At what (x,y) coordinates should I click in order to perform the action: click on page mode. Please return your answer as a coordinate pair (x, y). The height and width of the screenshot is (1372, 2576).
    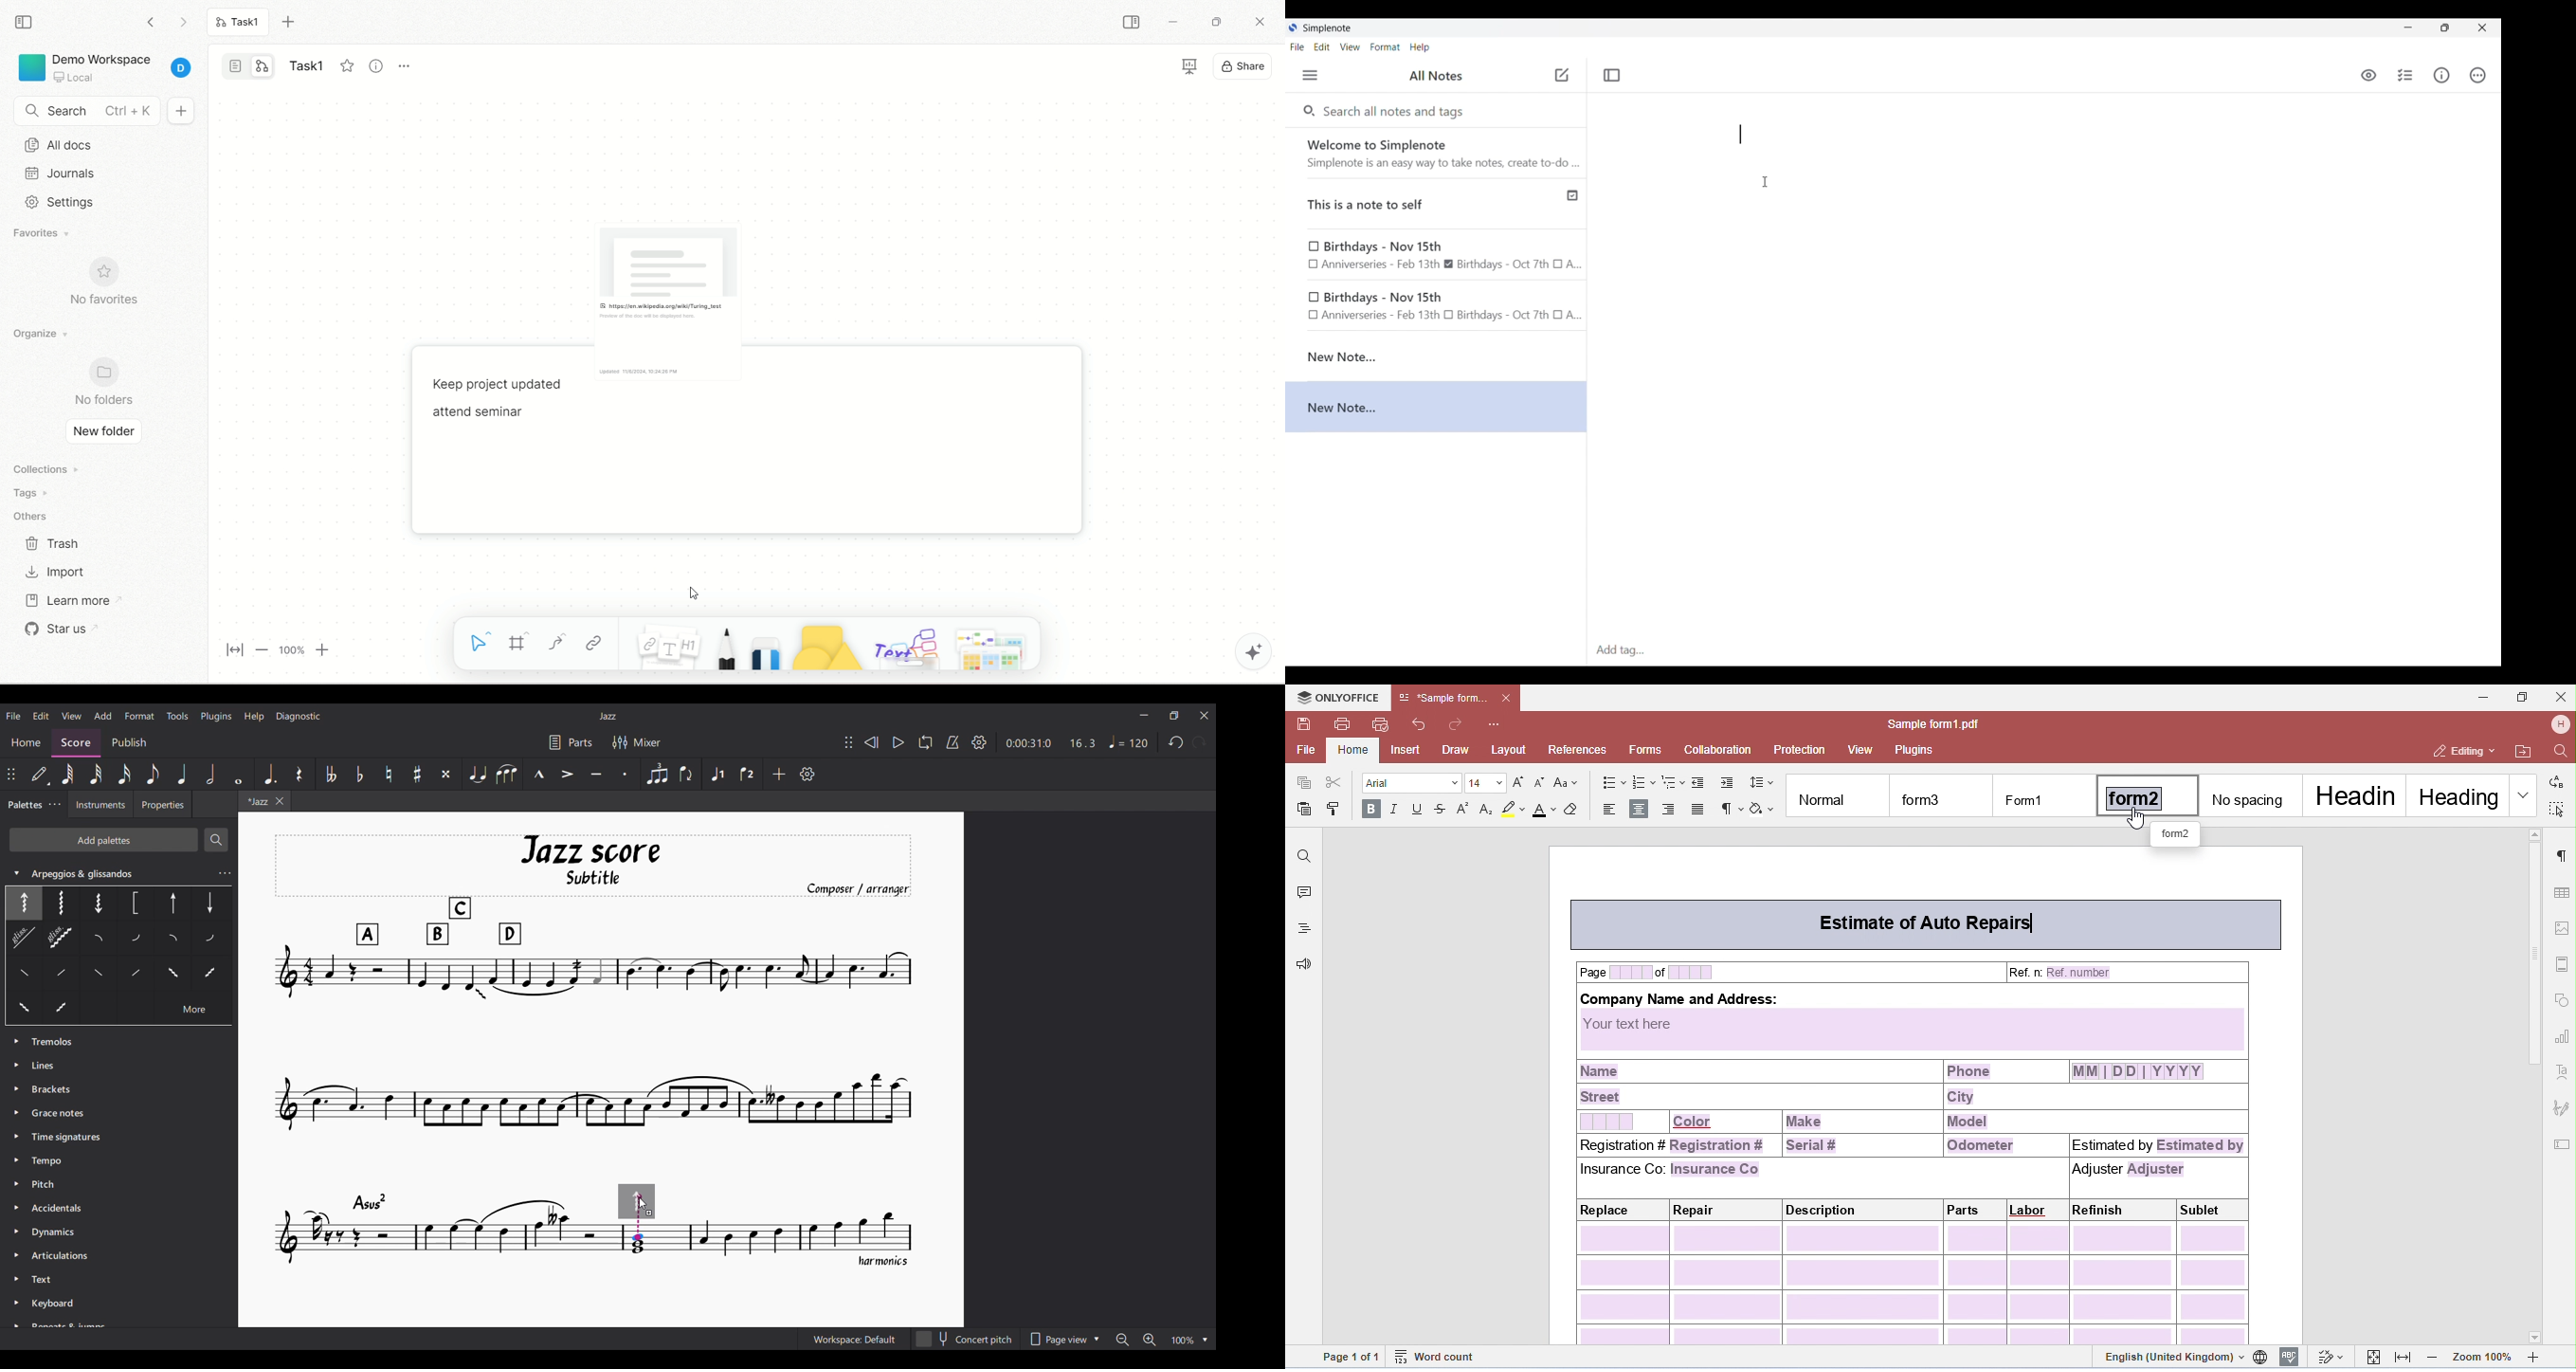
    Looking at the image, I should click on (236, 65).